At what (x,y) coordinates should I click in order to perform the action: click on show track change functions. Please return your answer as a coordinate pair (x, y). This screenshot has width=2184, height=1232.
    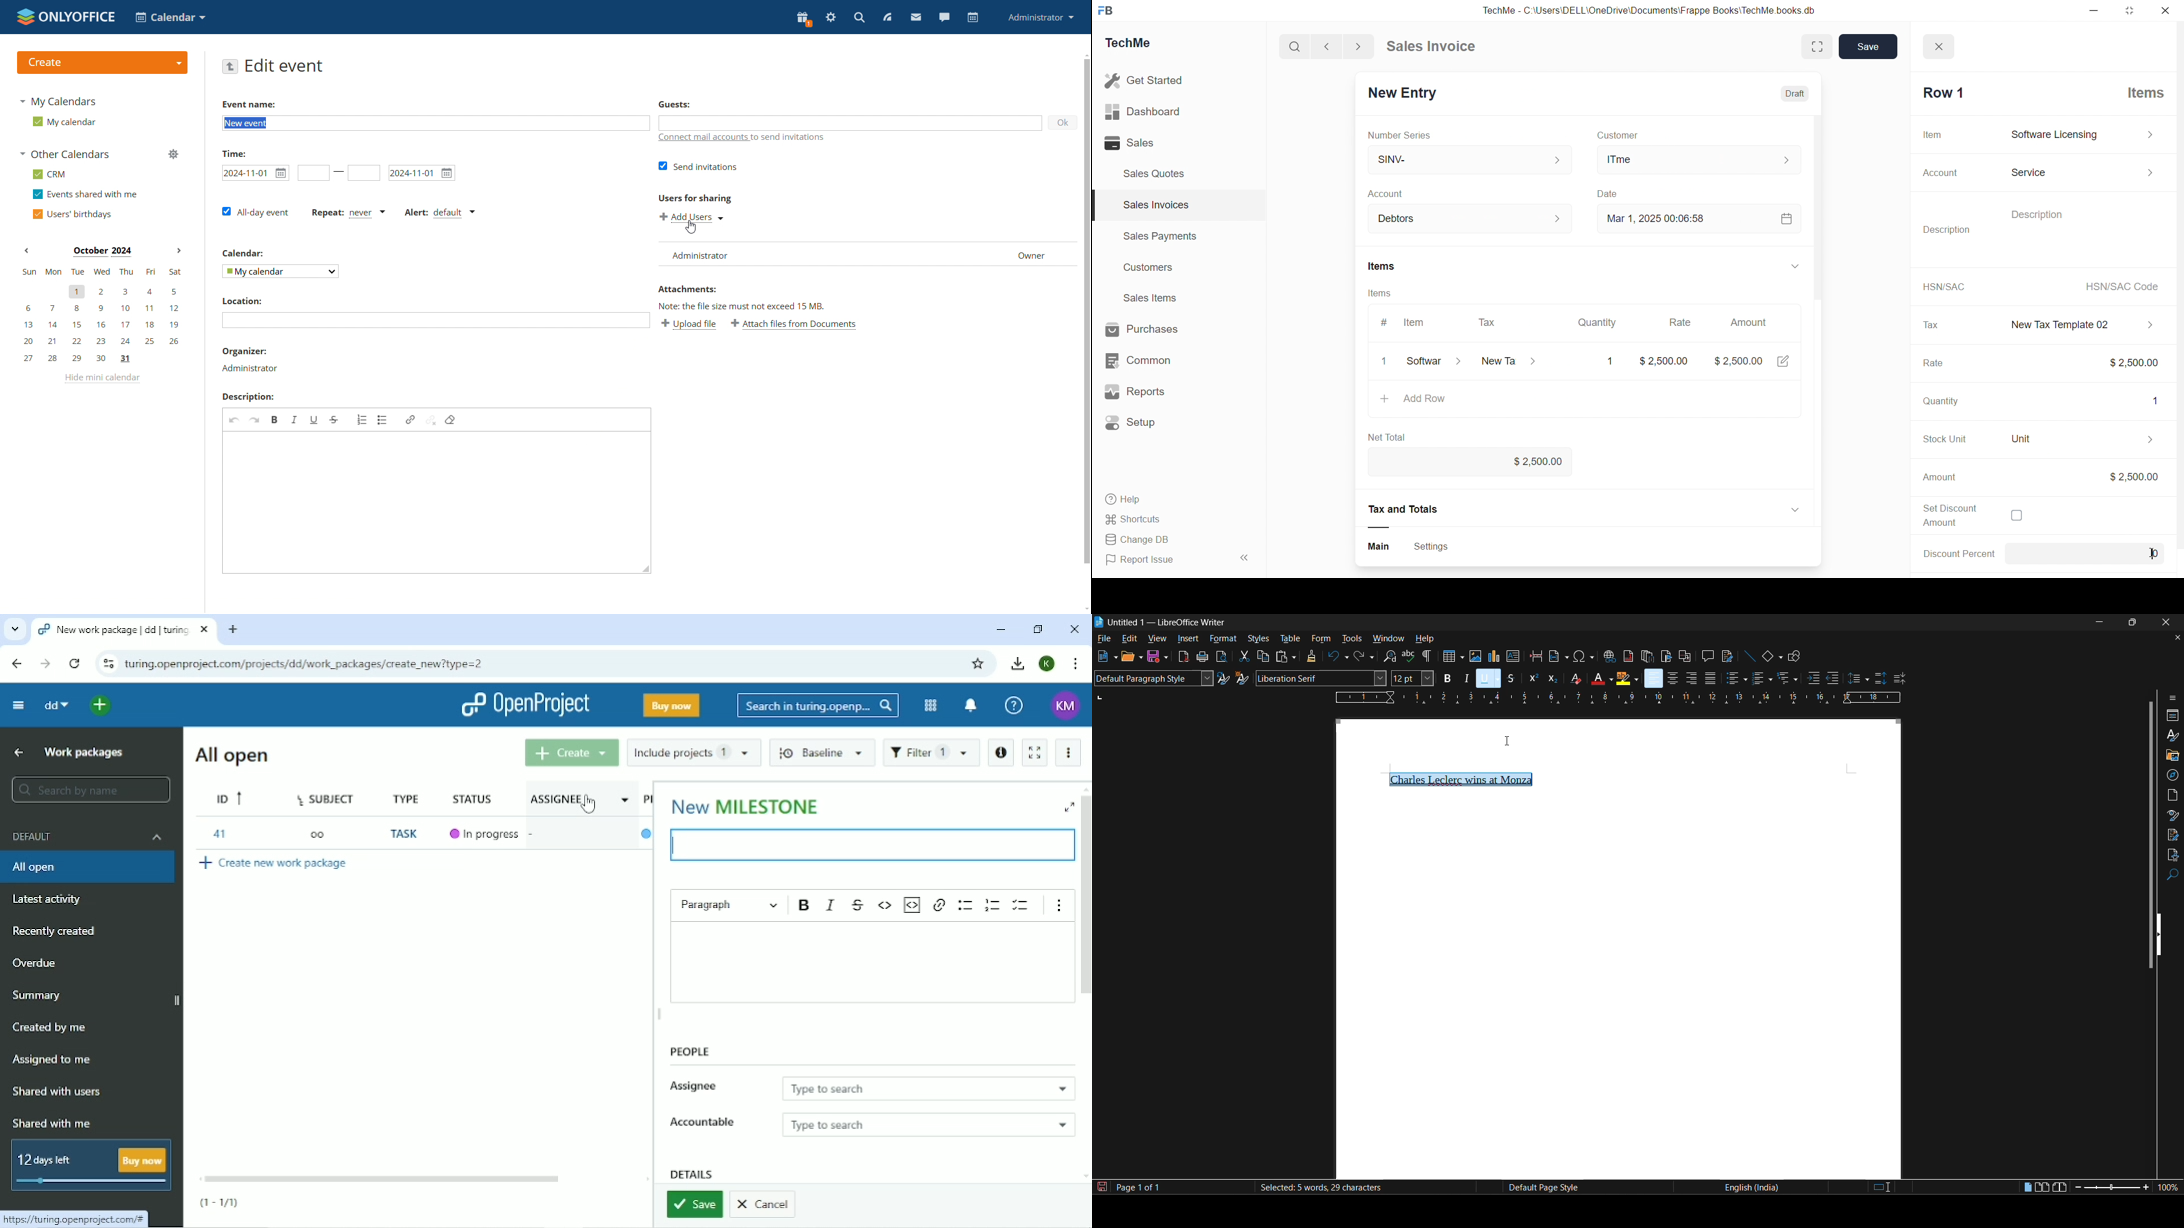
    Looking at the image, I should click on (1726, 656).